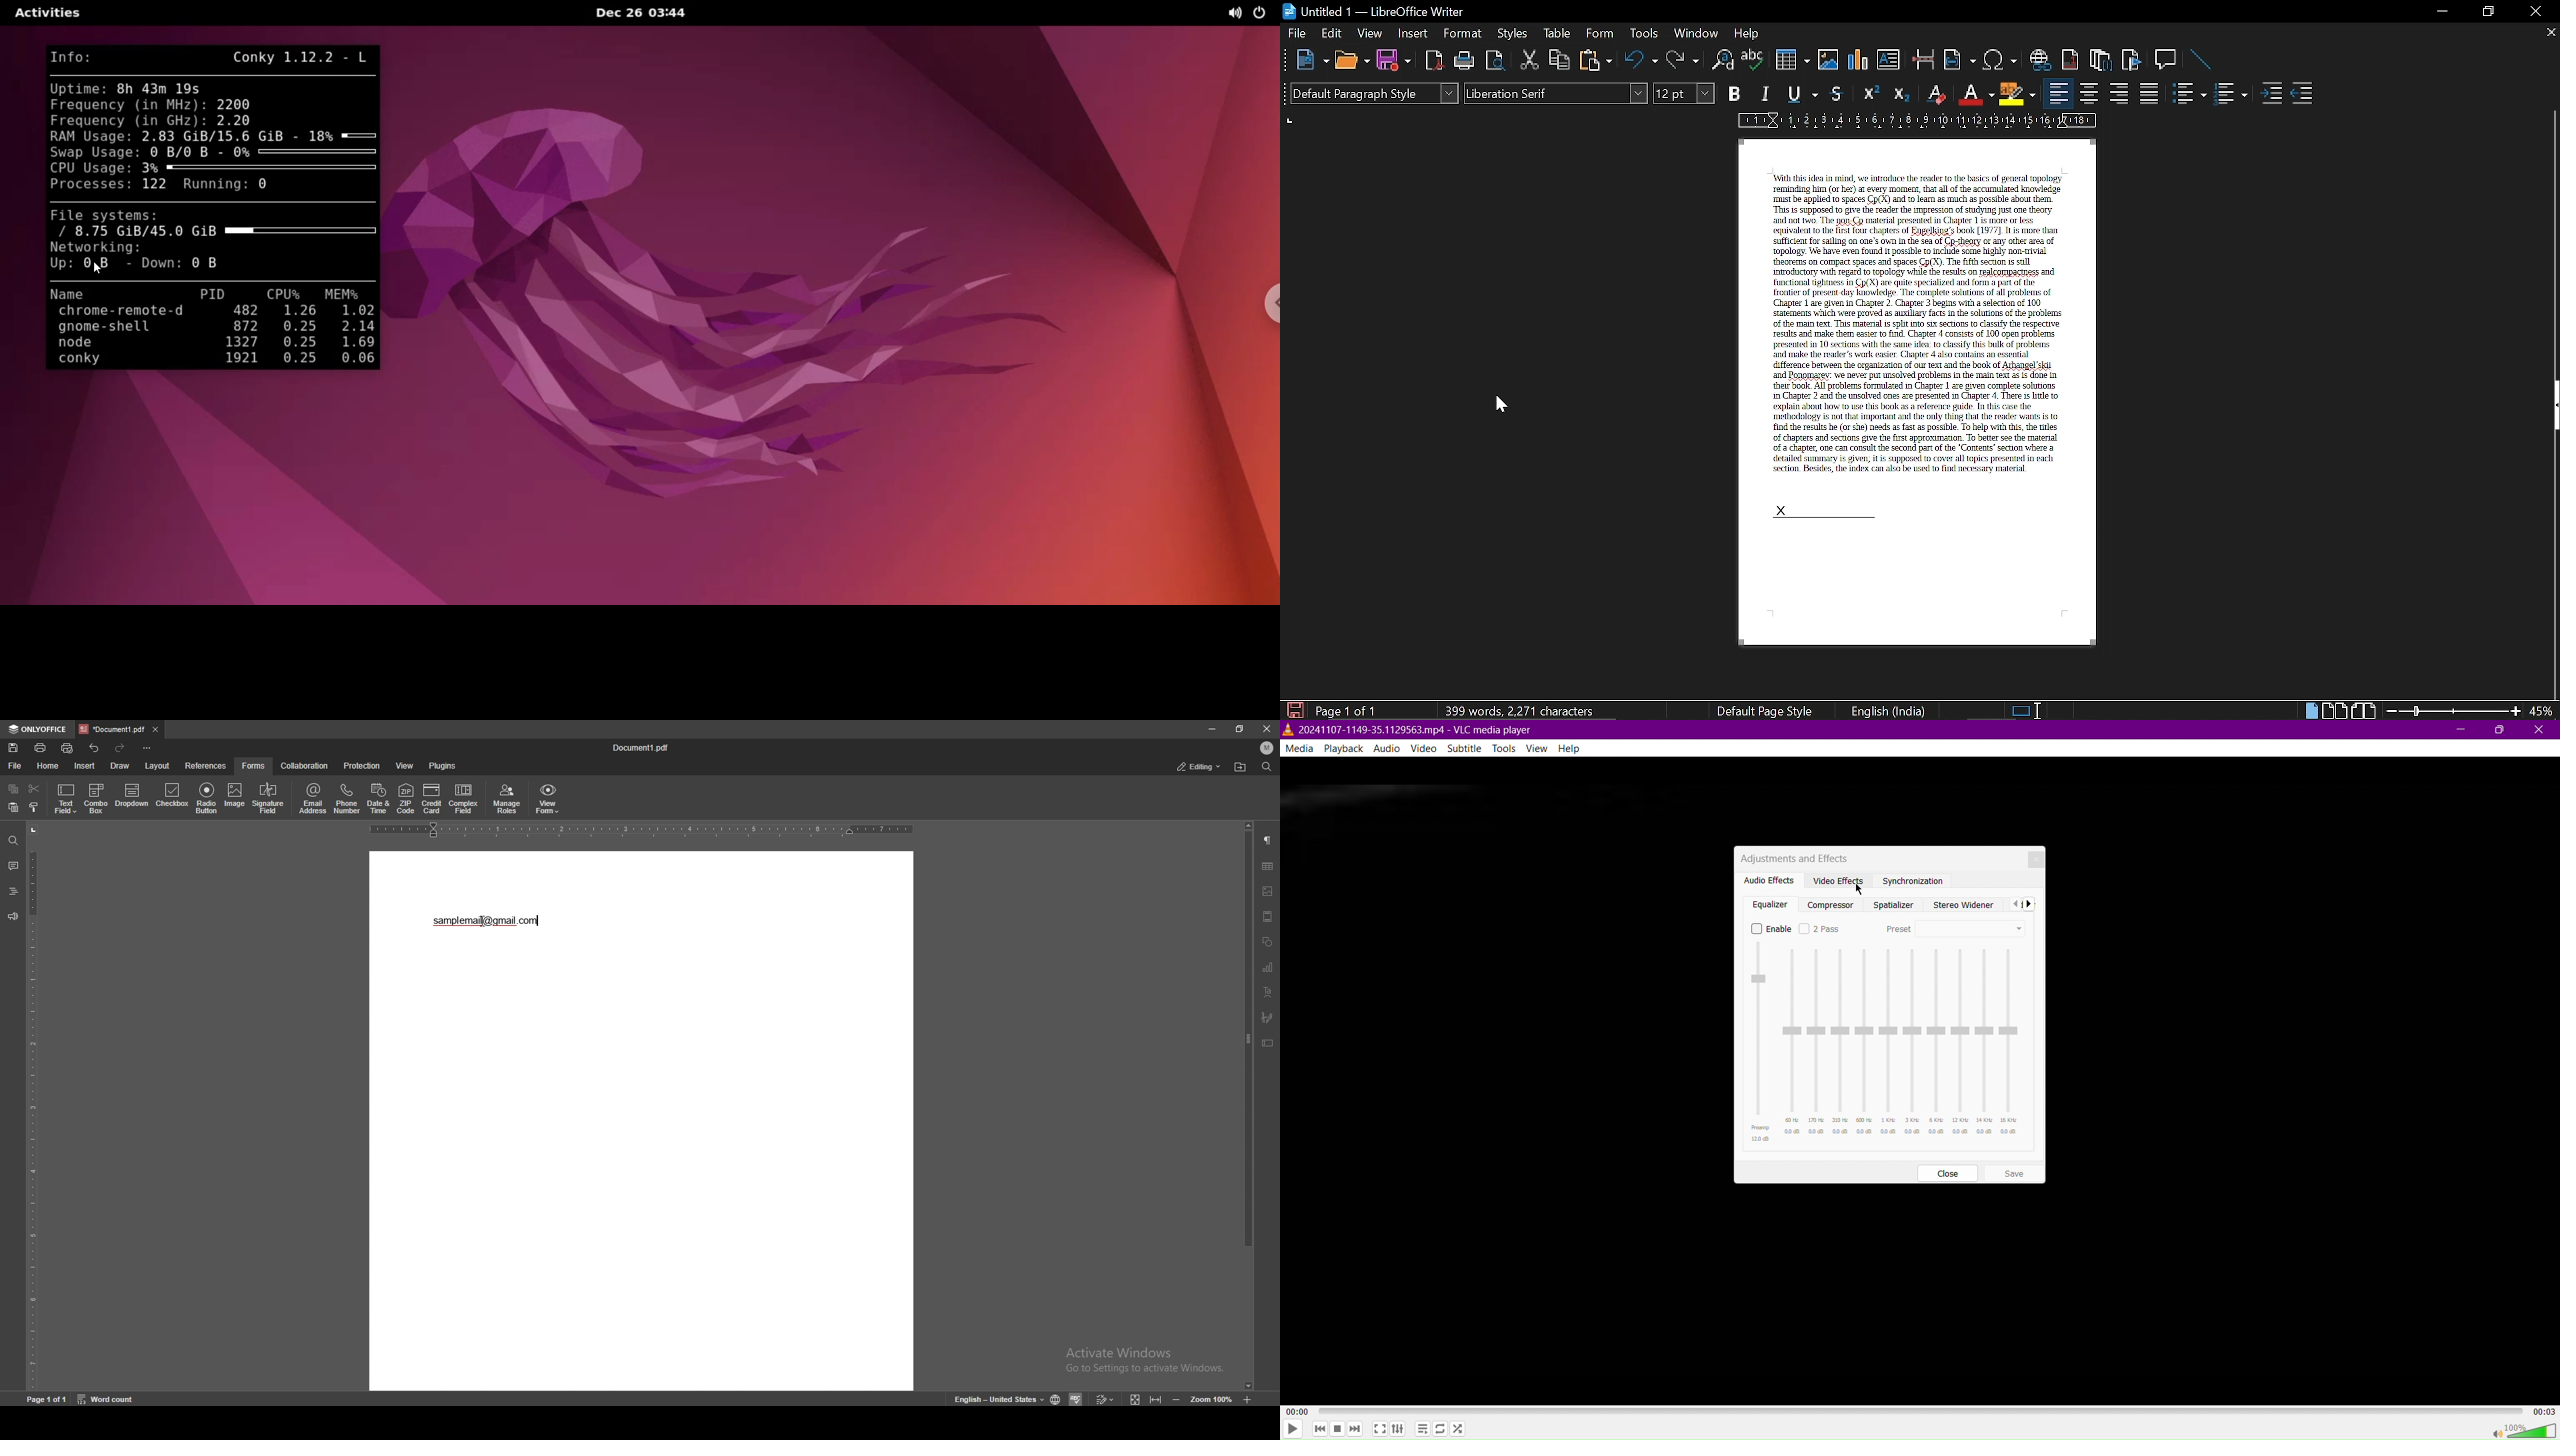 Image resolution: width=2576 pixels, height=1456 pixels. What do you see at coordinates (155, 730) in the screenshot?
I see `close tab` at bounding box center [155, 730].